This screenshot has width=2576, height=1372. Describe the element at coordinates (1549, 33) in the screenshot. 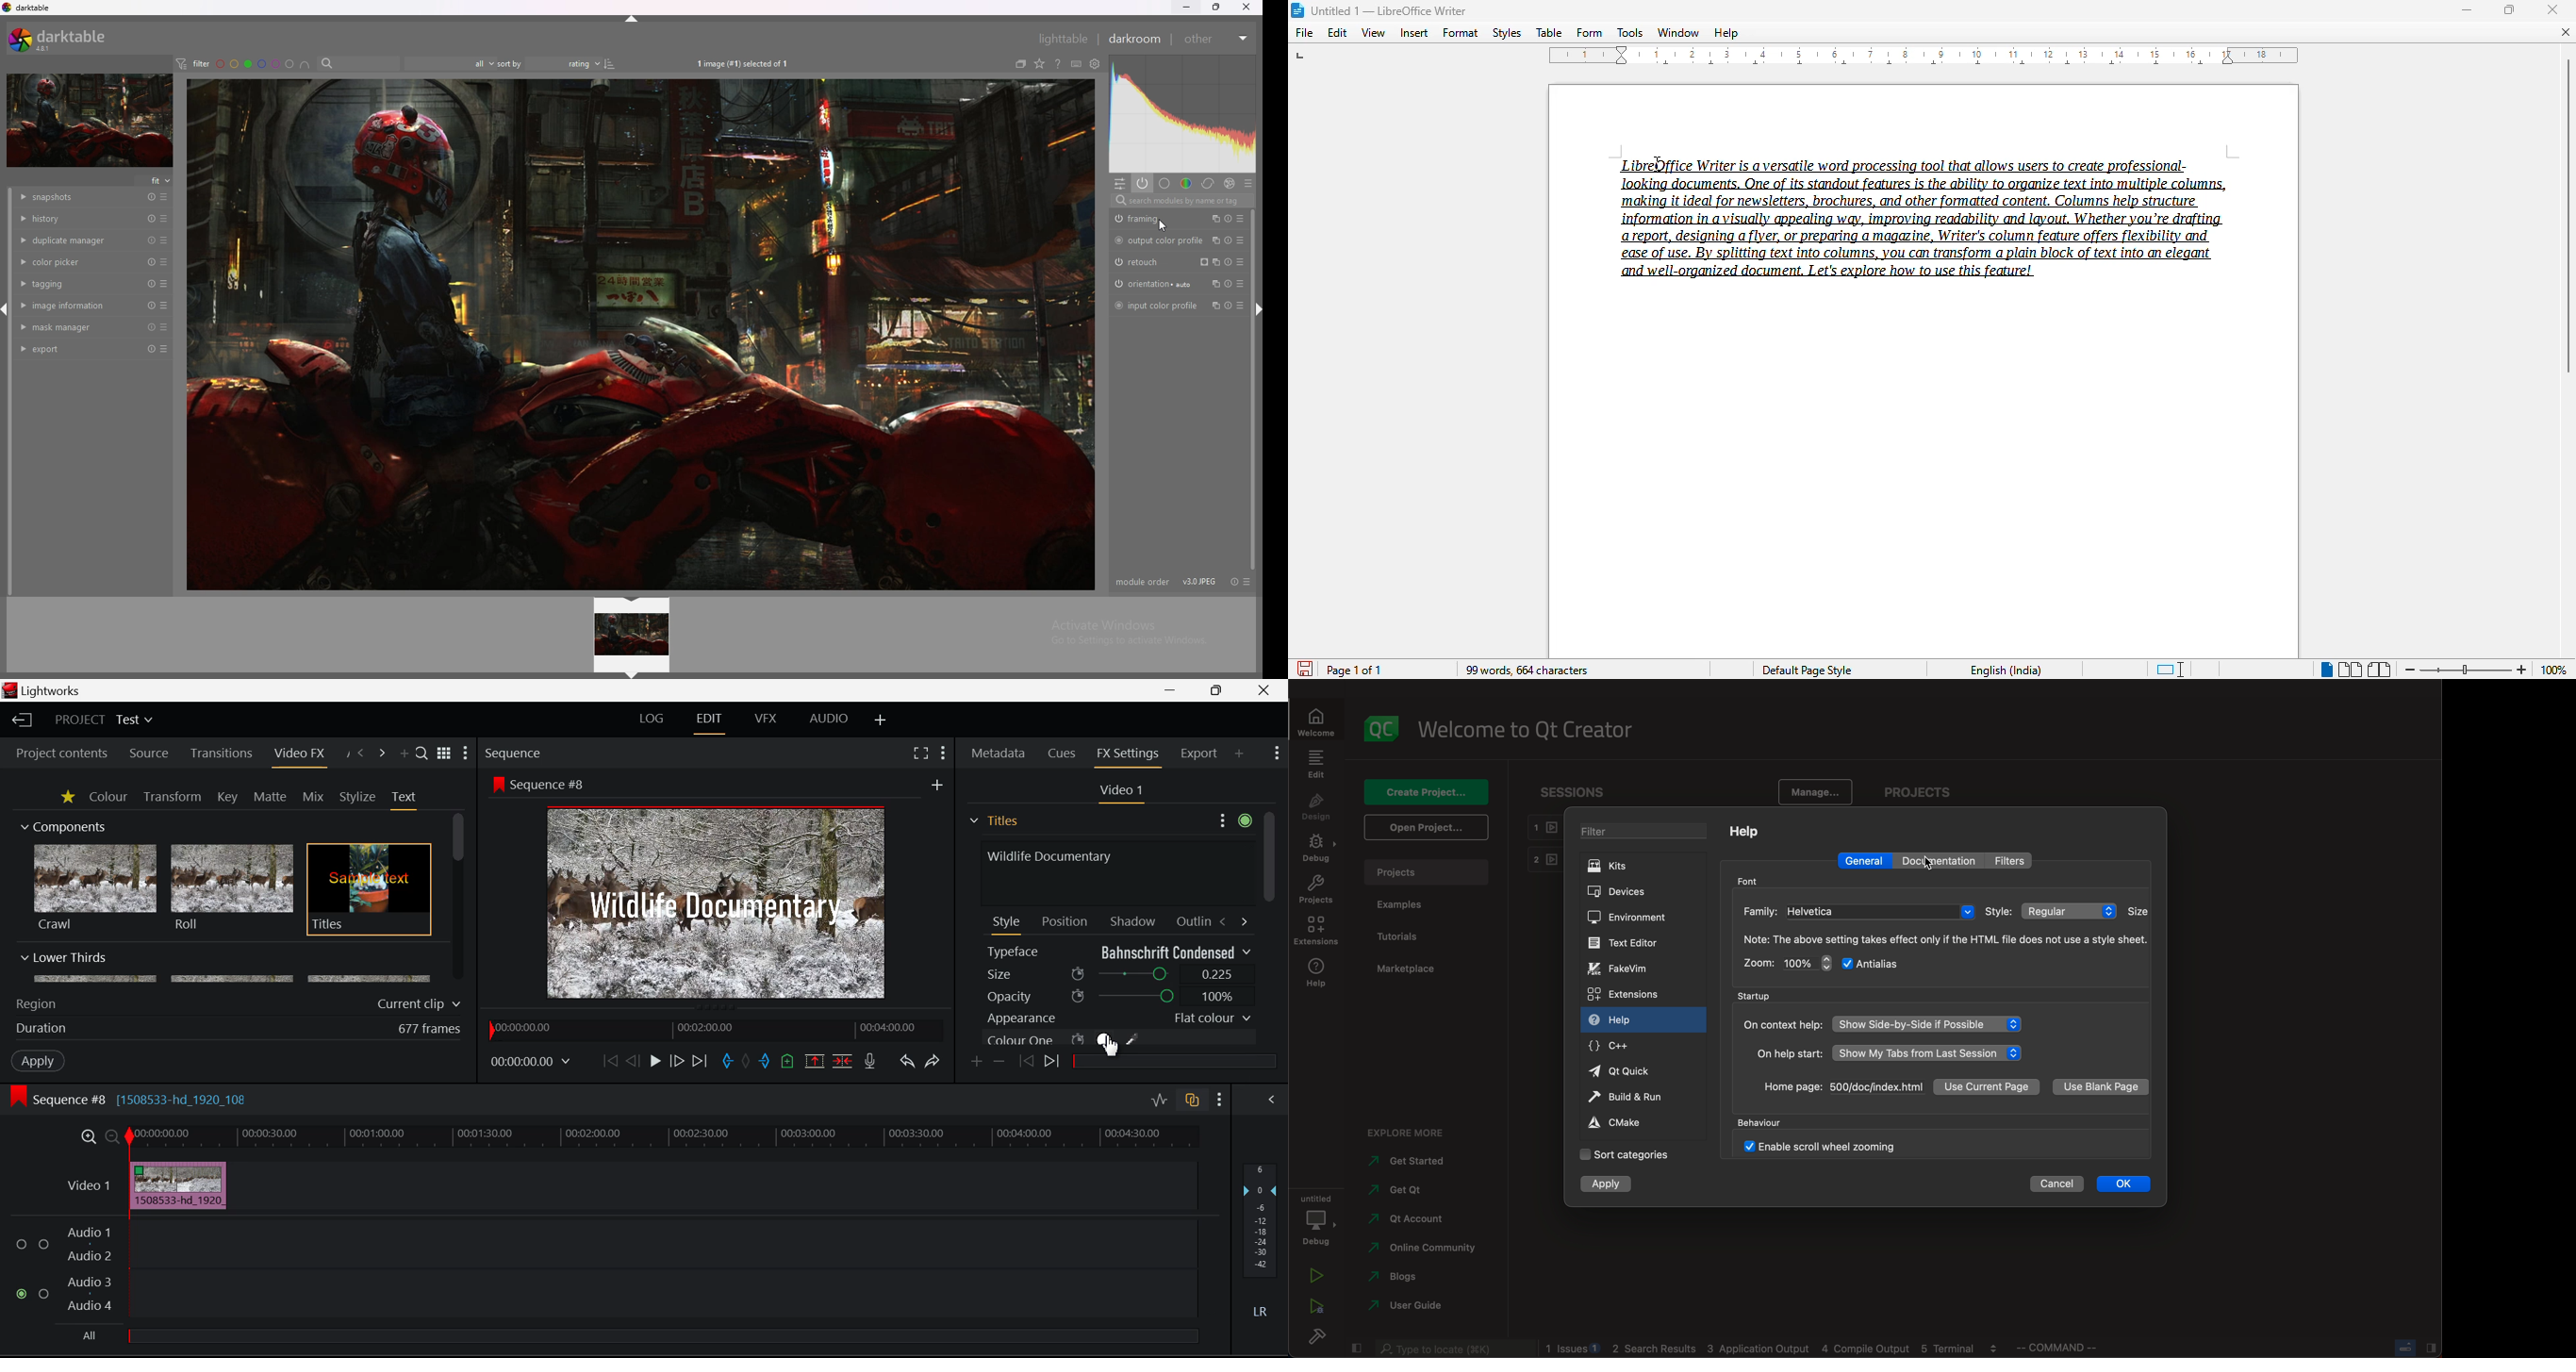

I see `table` at that location.